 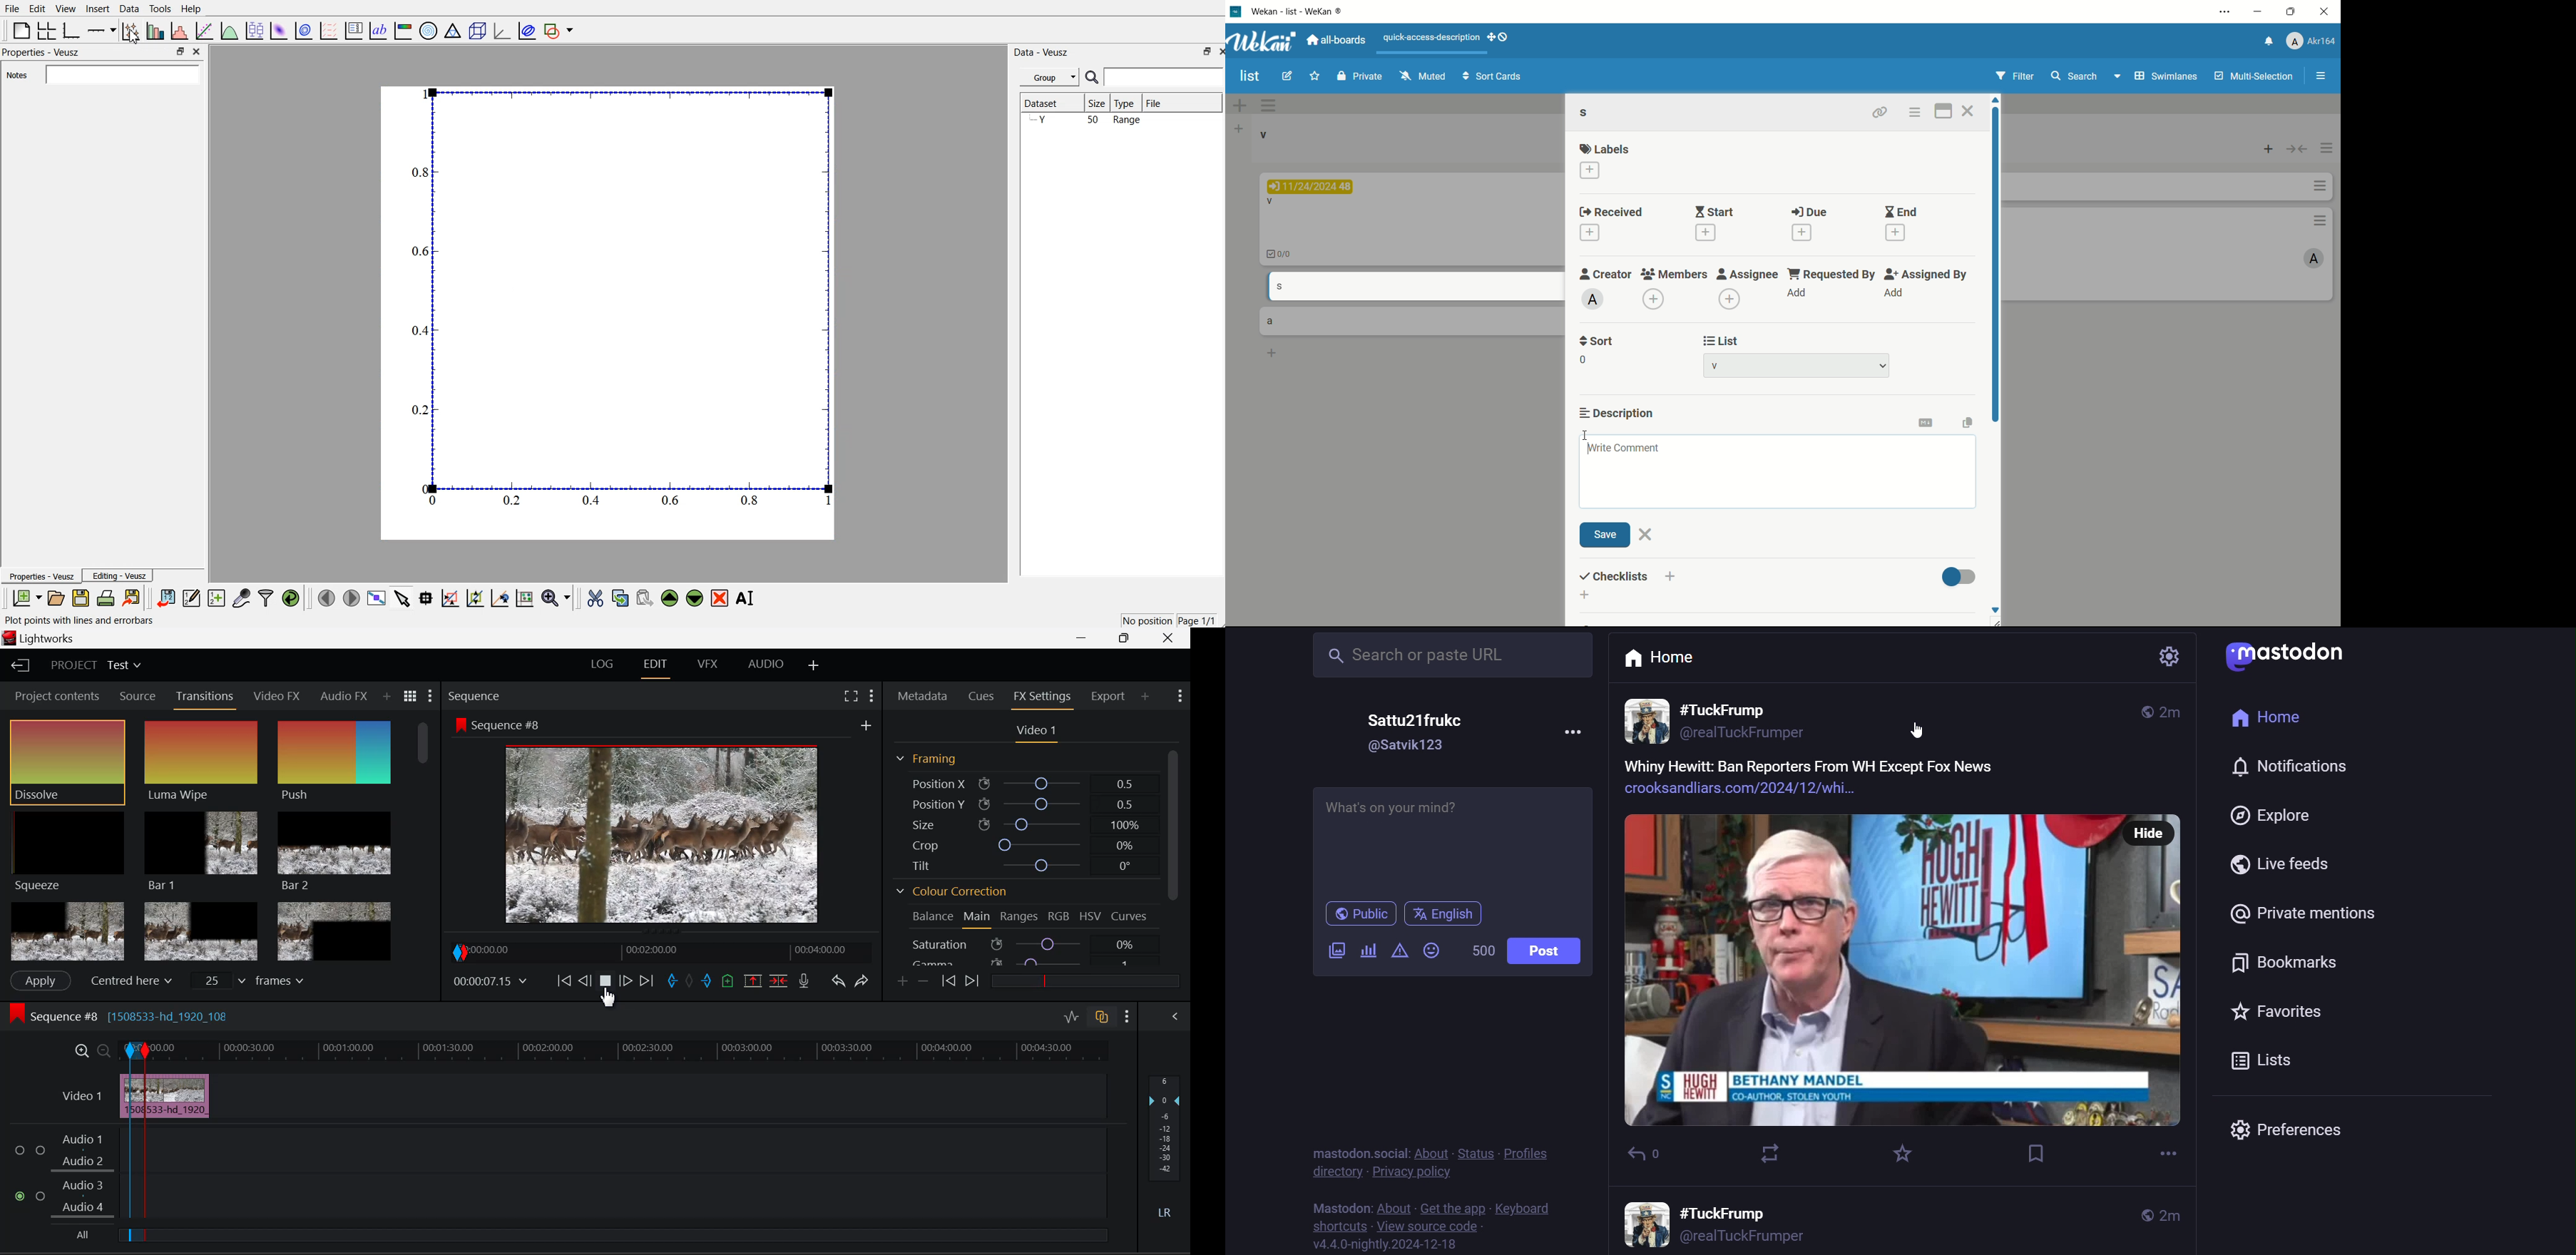 I want to click on Data - Veusz, so click(x=1043, y=52).